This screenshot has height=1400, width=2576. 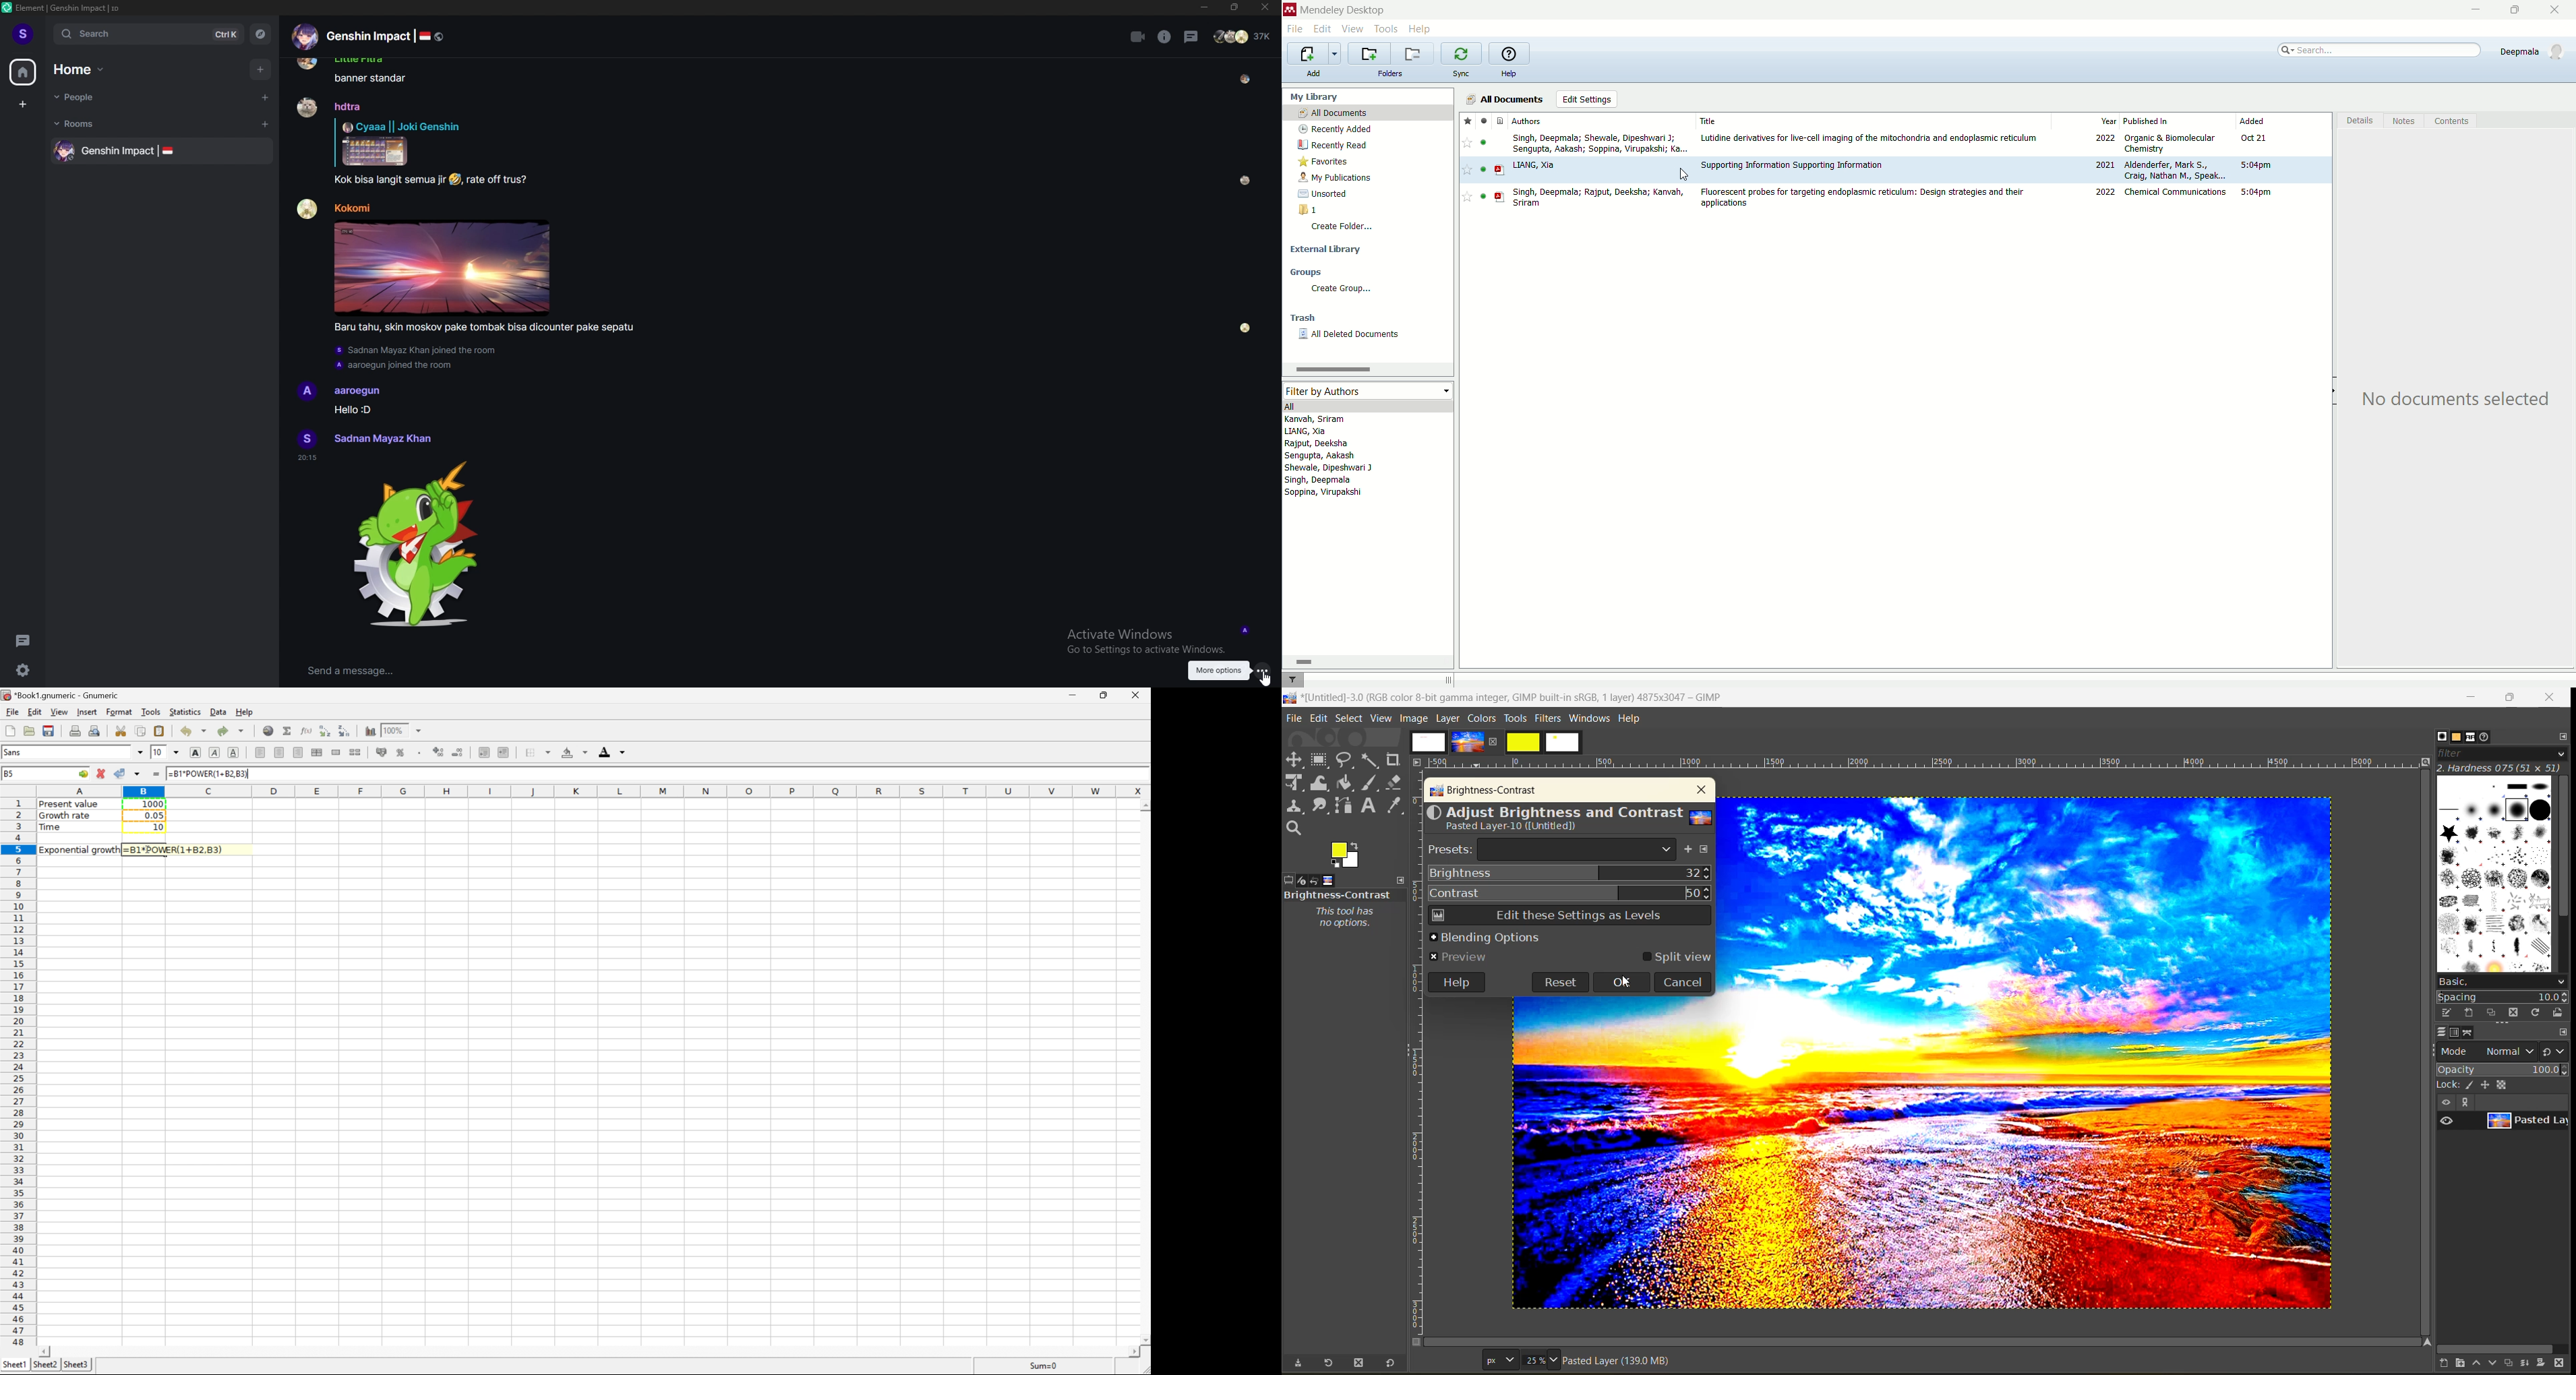 I want to click on Sheet2, so click(x=46, y=1364).